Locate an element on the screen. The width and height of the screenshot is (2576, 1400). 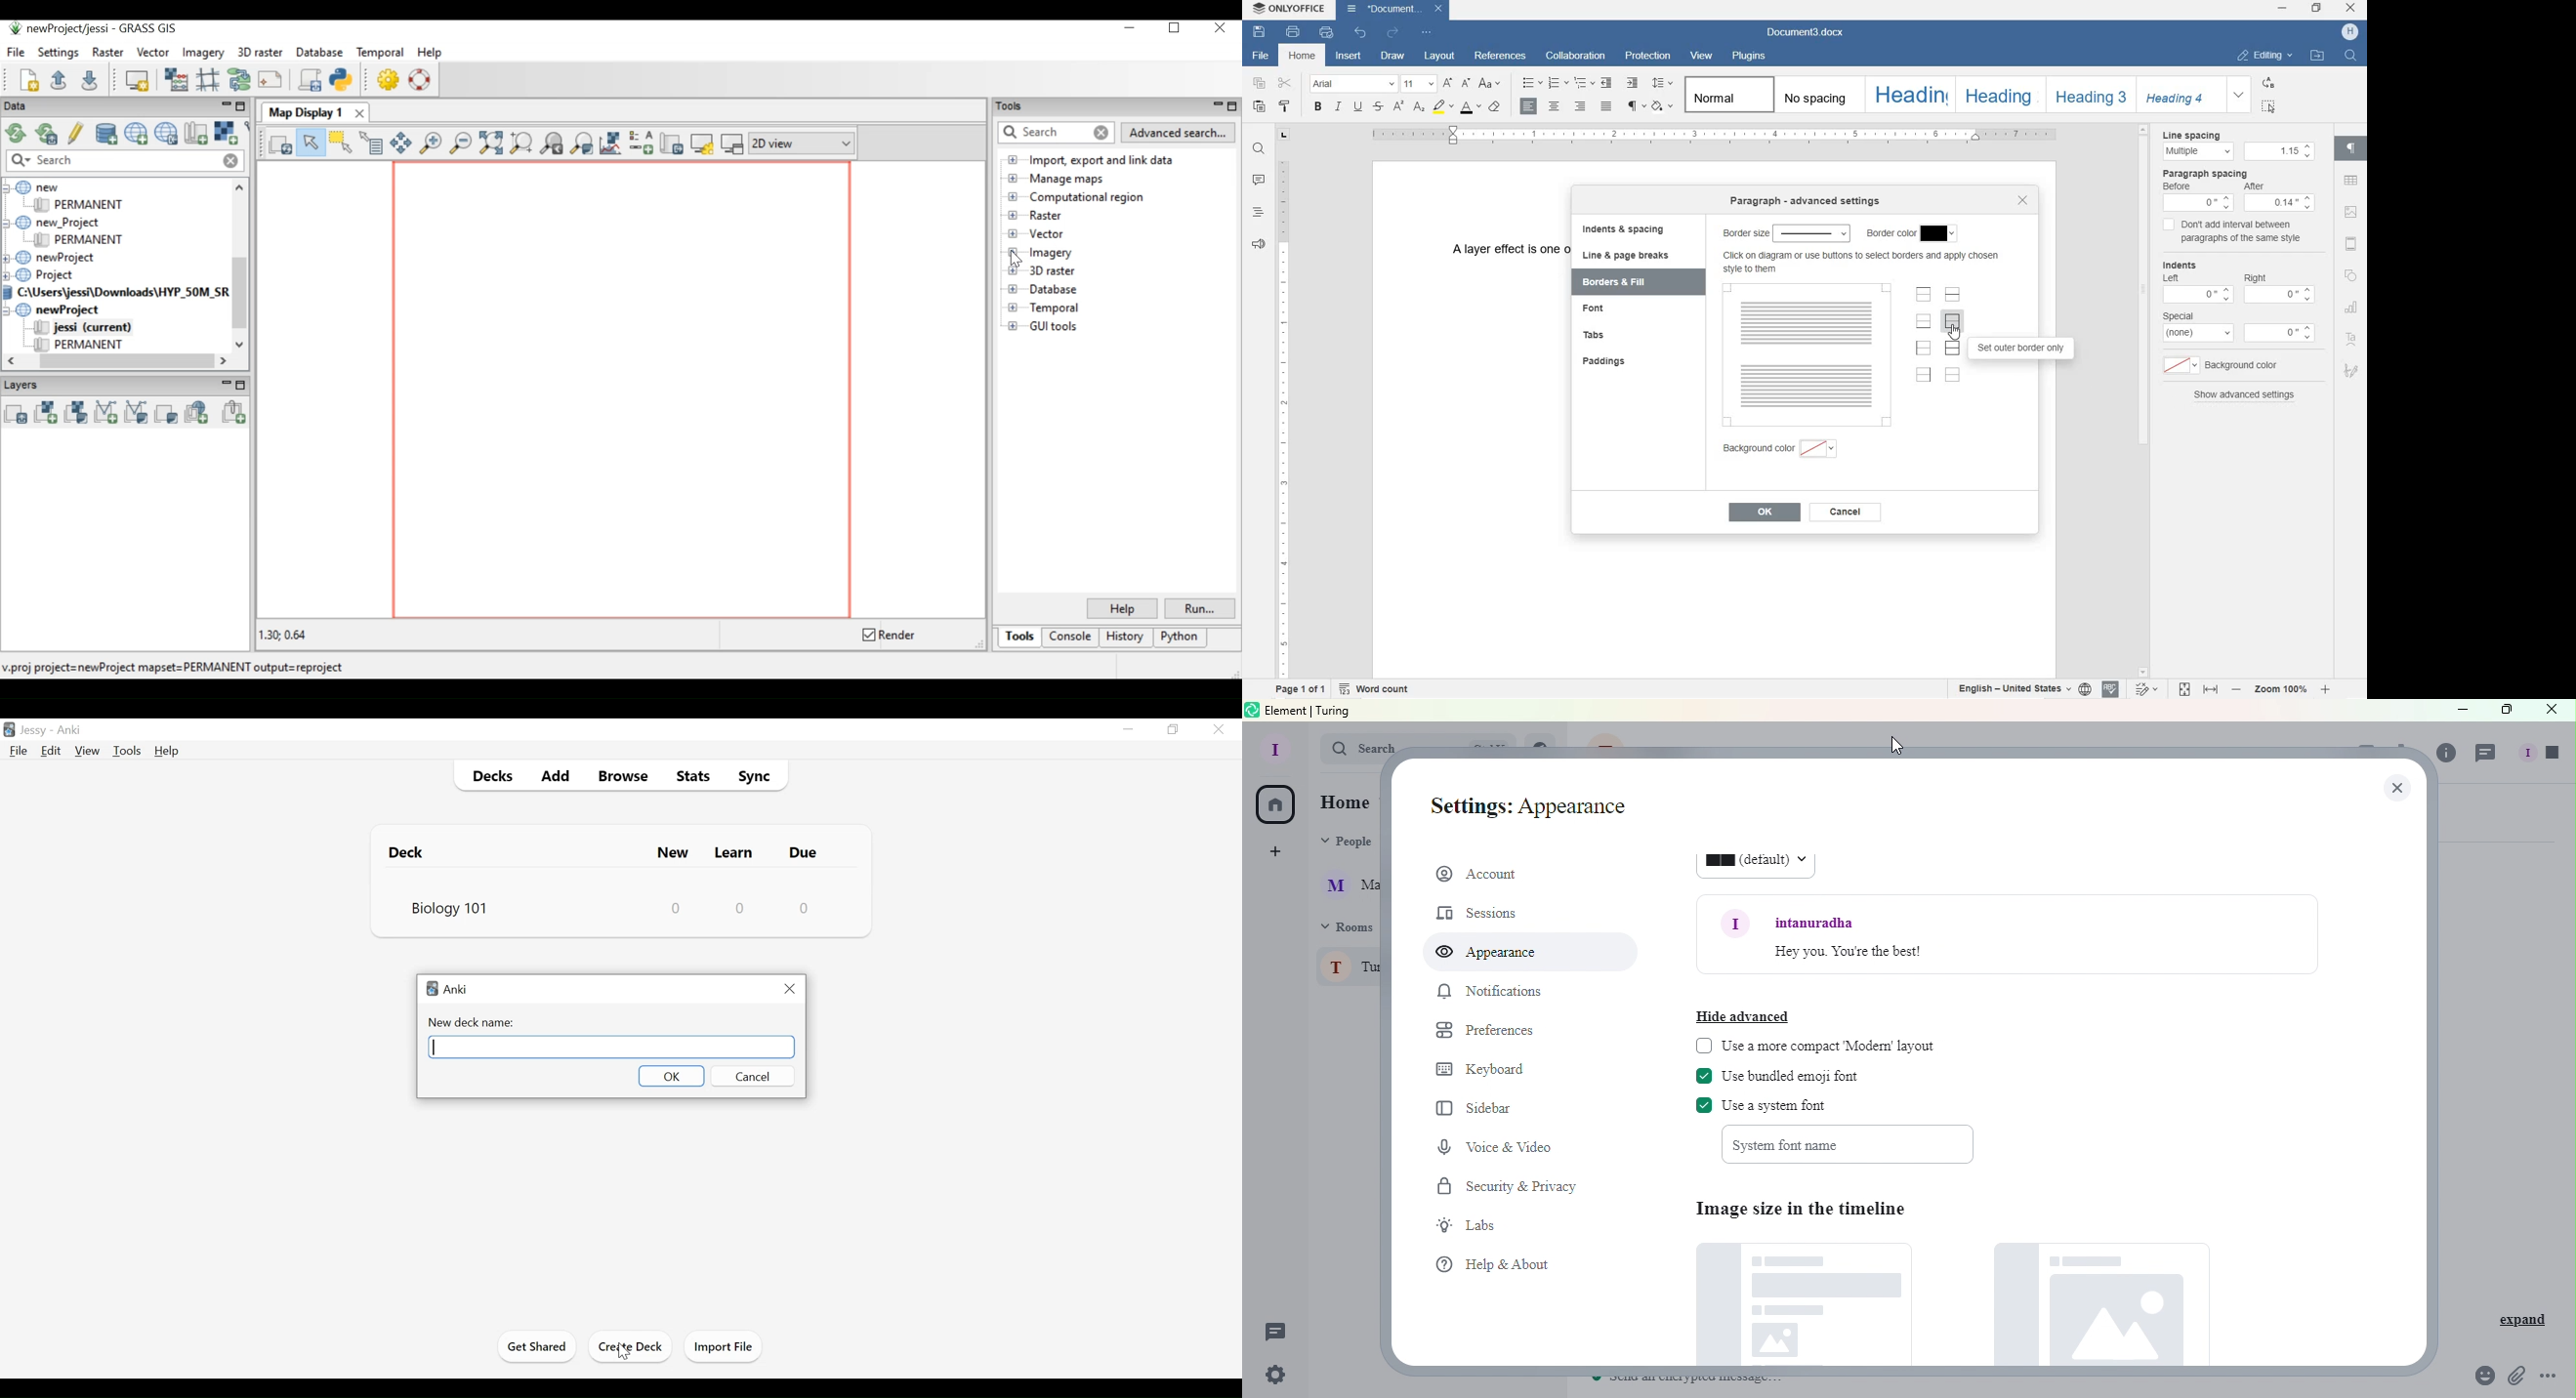
set outer border only is located at coordinates (1953, 322).